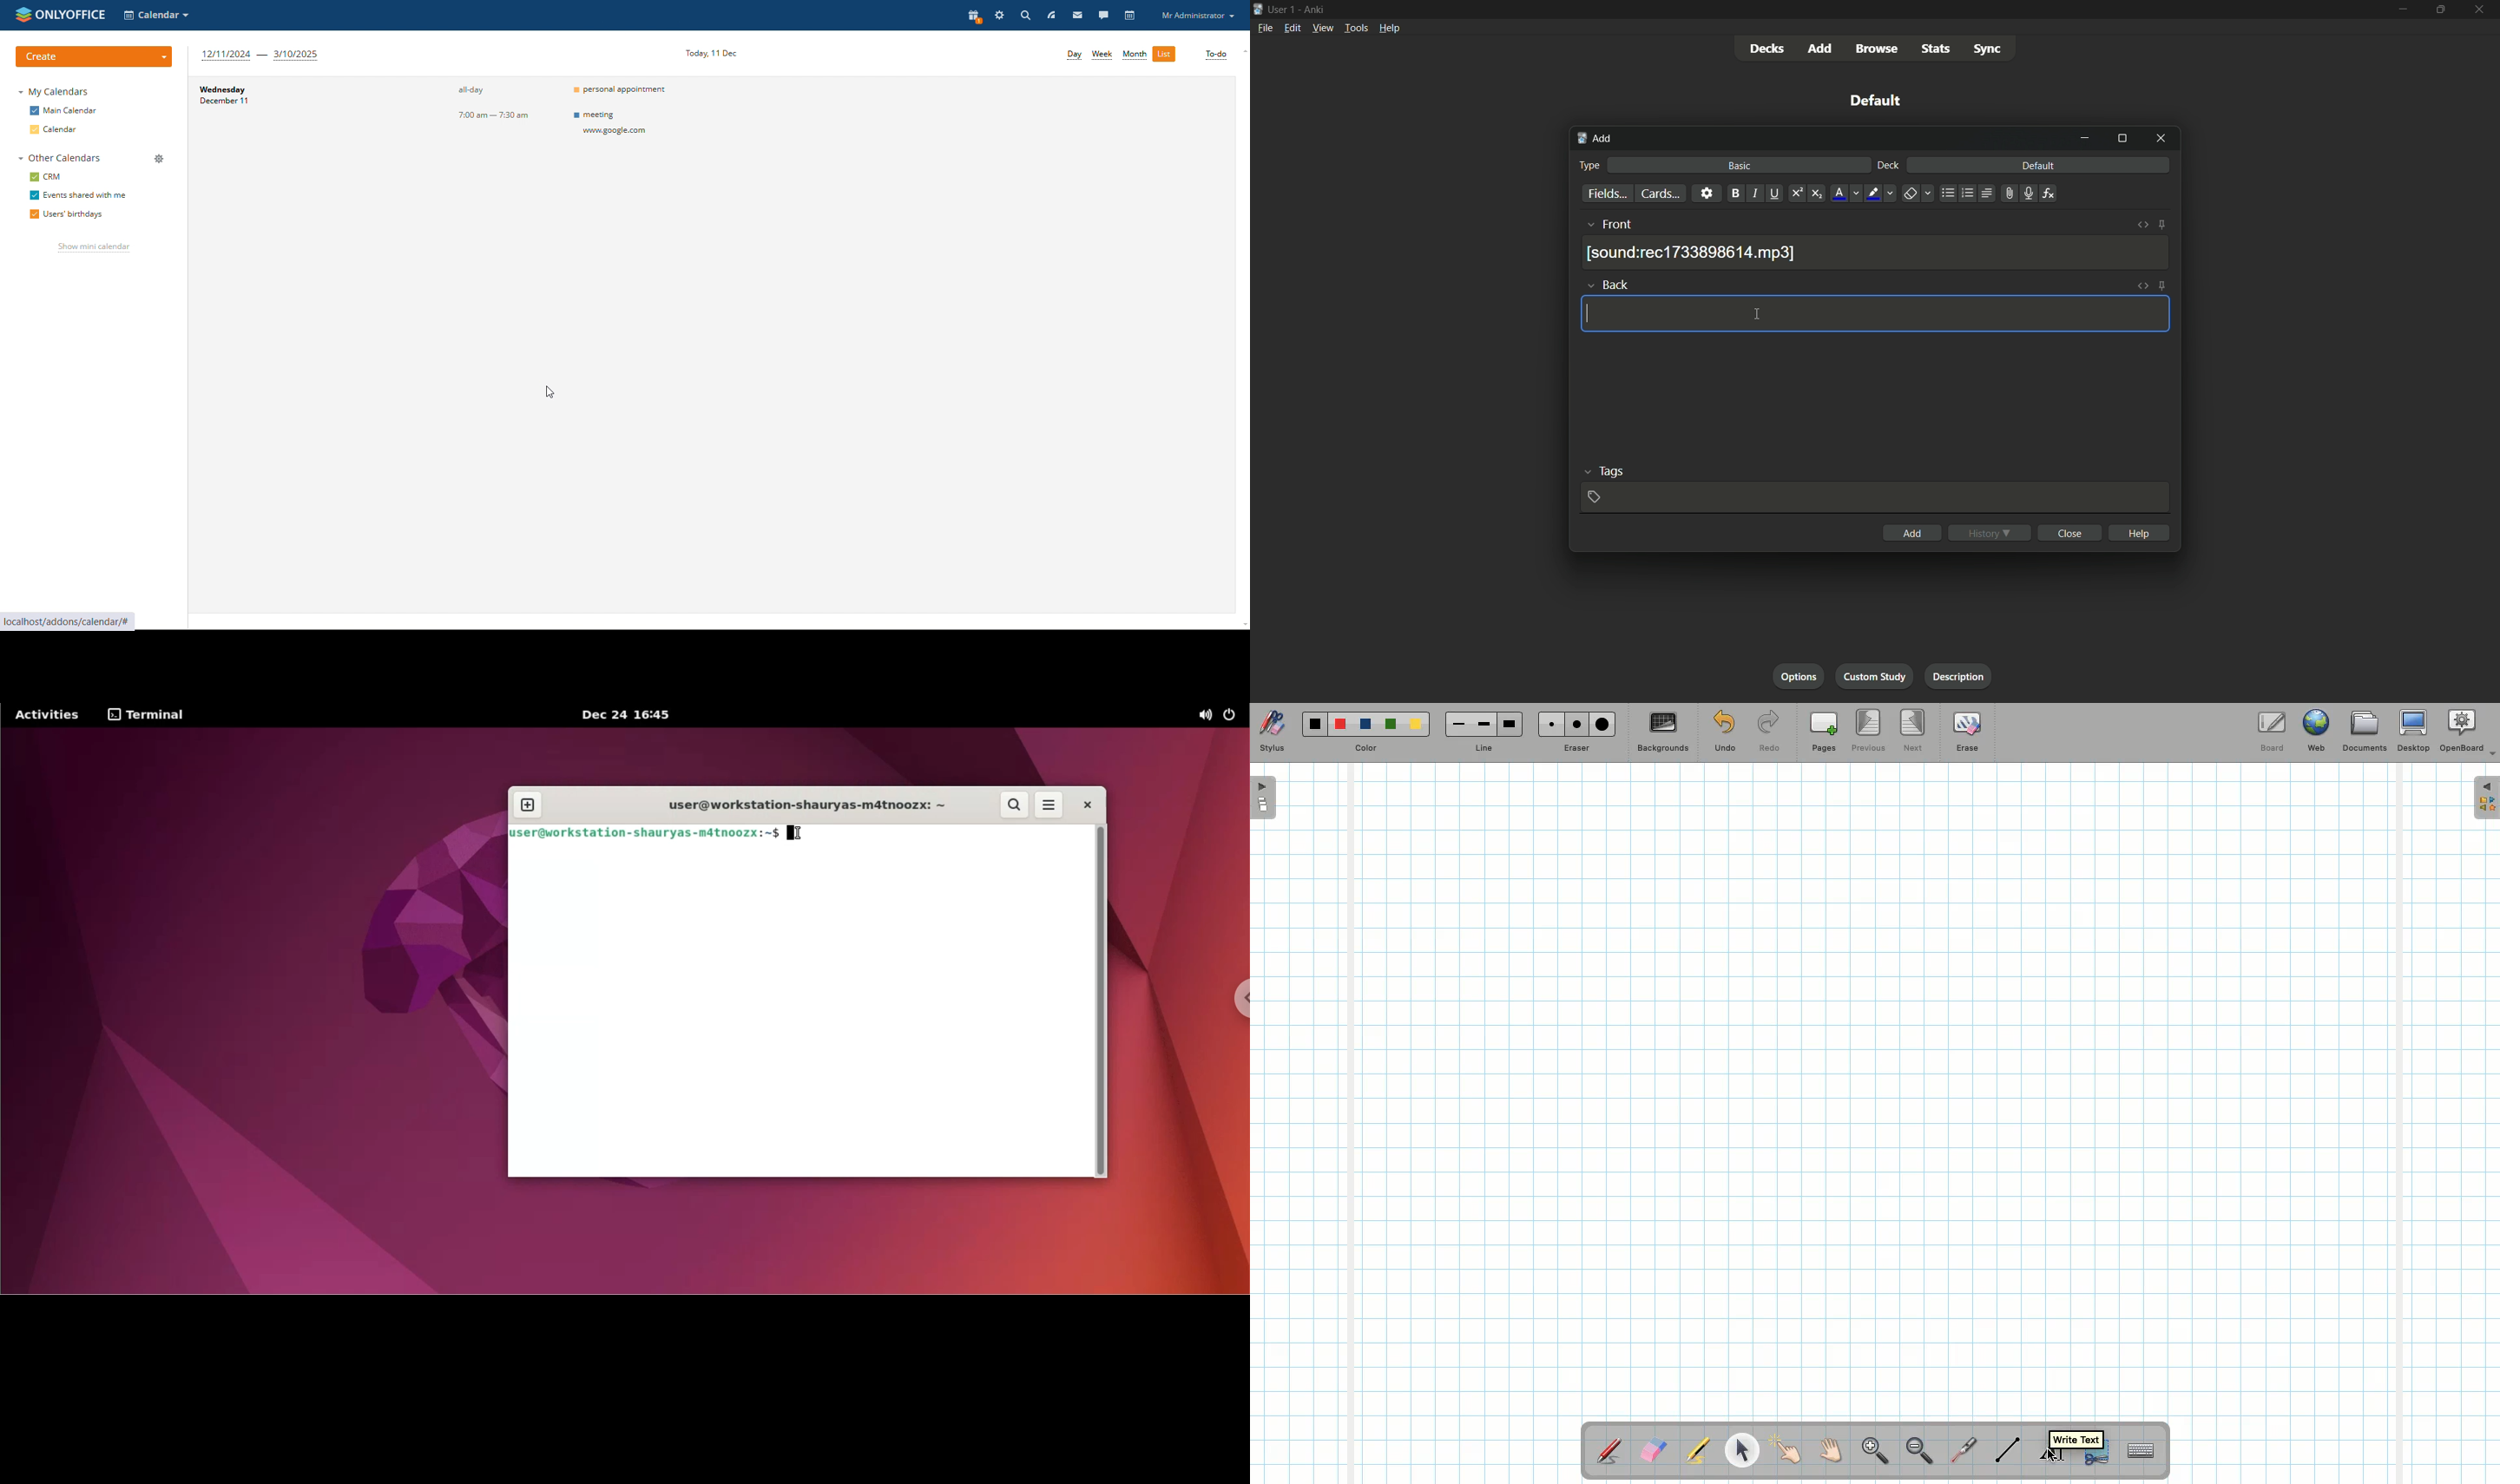 This screenshot has height=1484, width=2520. I want to click on show mini calendar, so click(94, 247).